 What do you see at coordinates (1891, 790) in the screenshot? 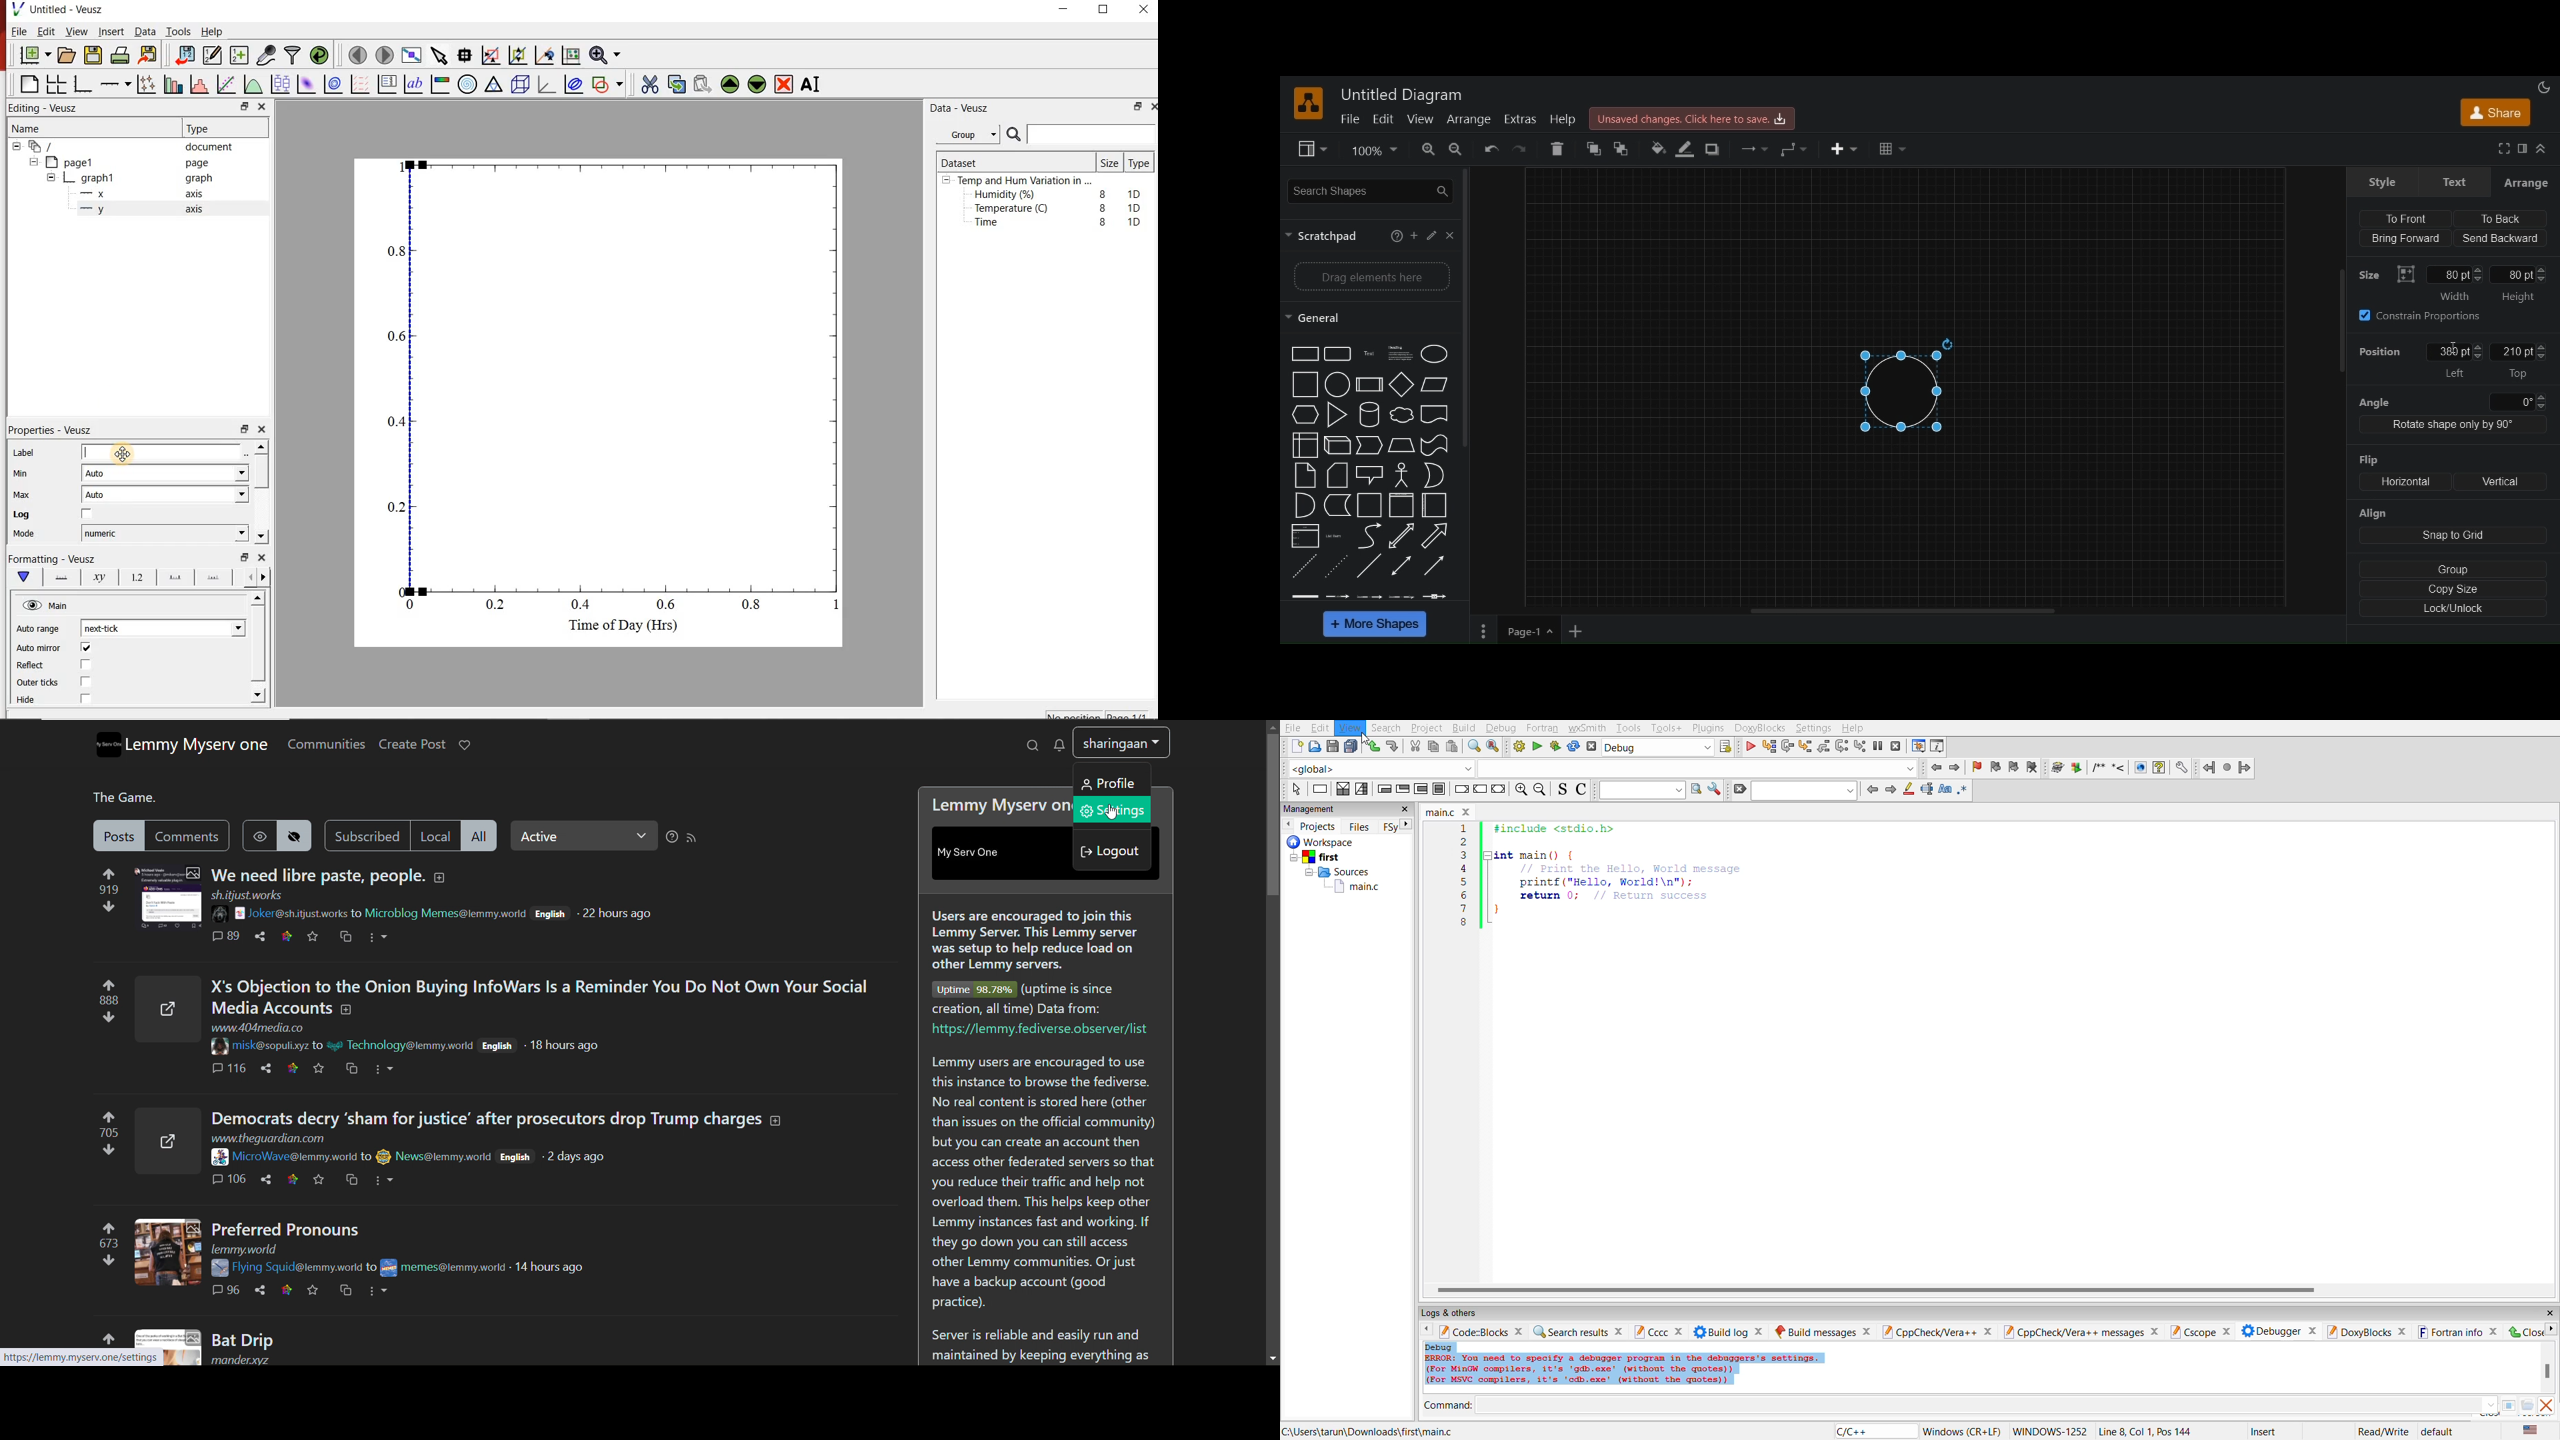
I see `next` at bounding box center [1891, 790].